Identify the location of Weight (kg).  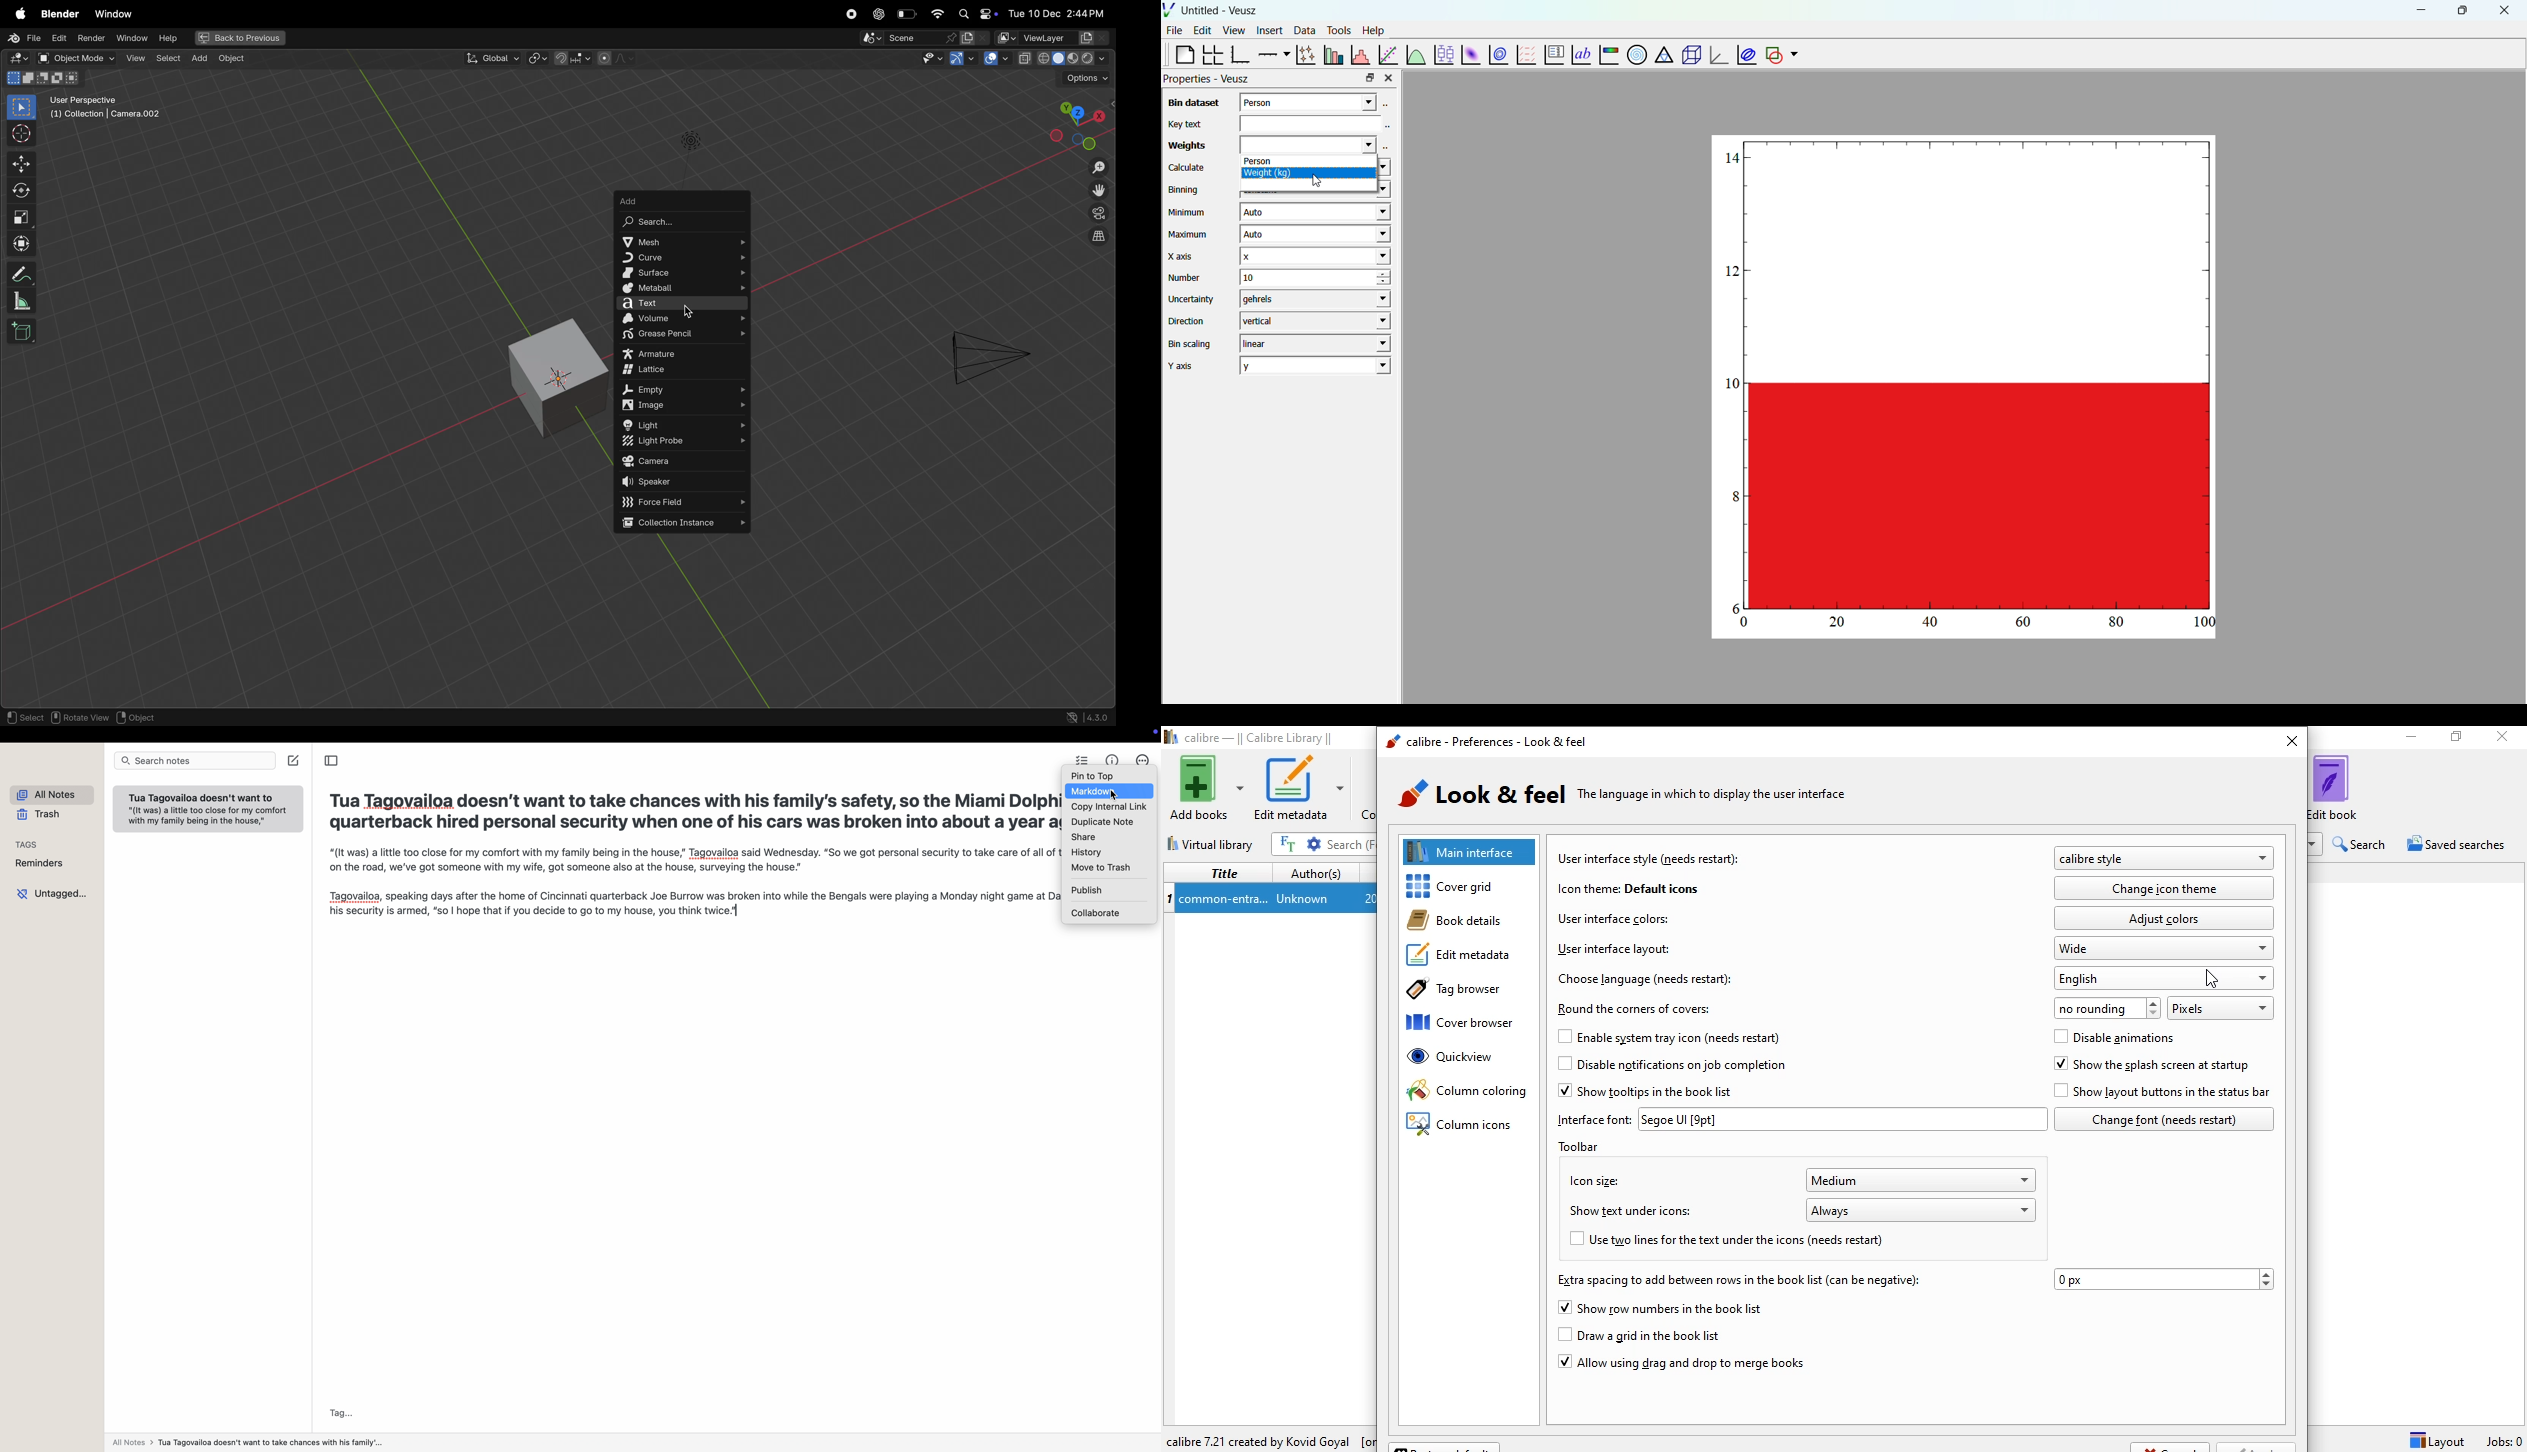
(1309, 176).